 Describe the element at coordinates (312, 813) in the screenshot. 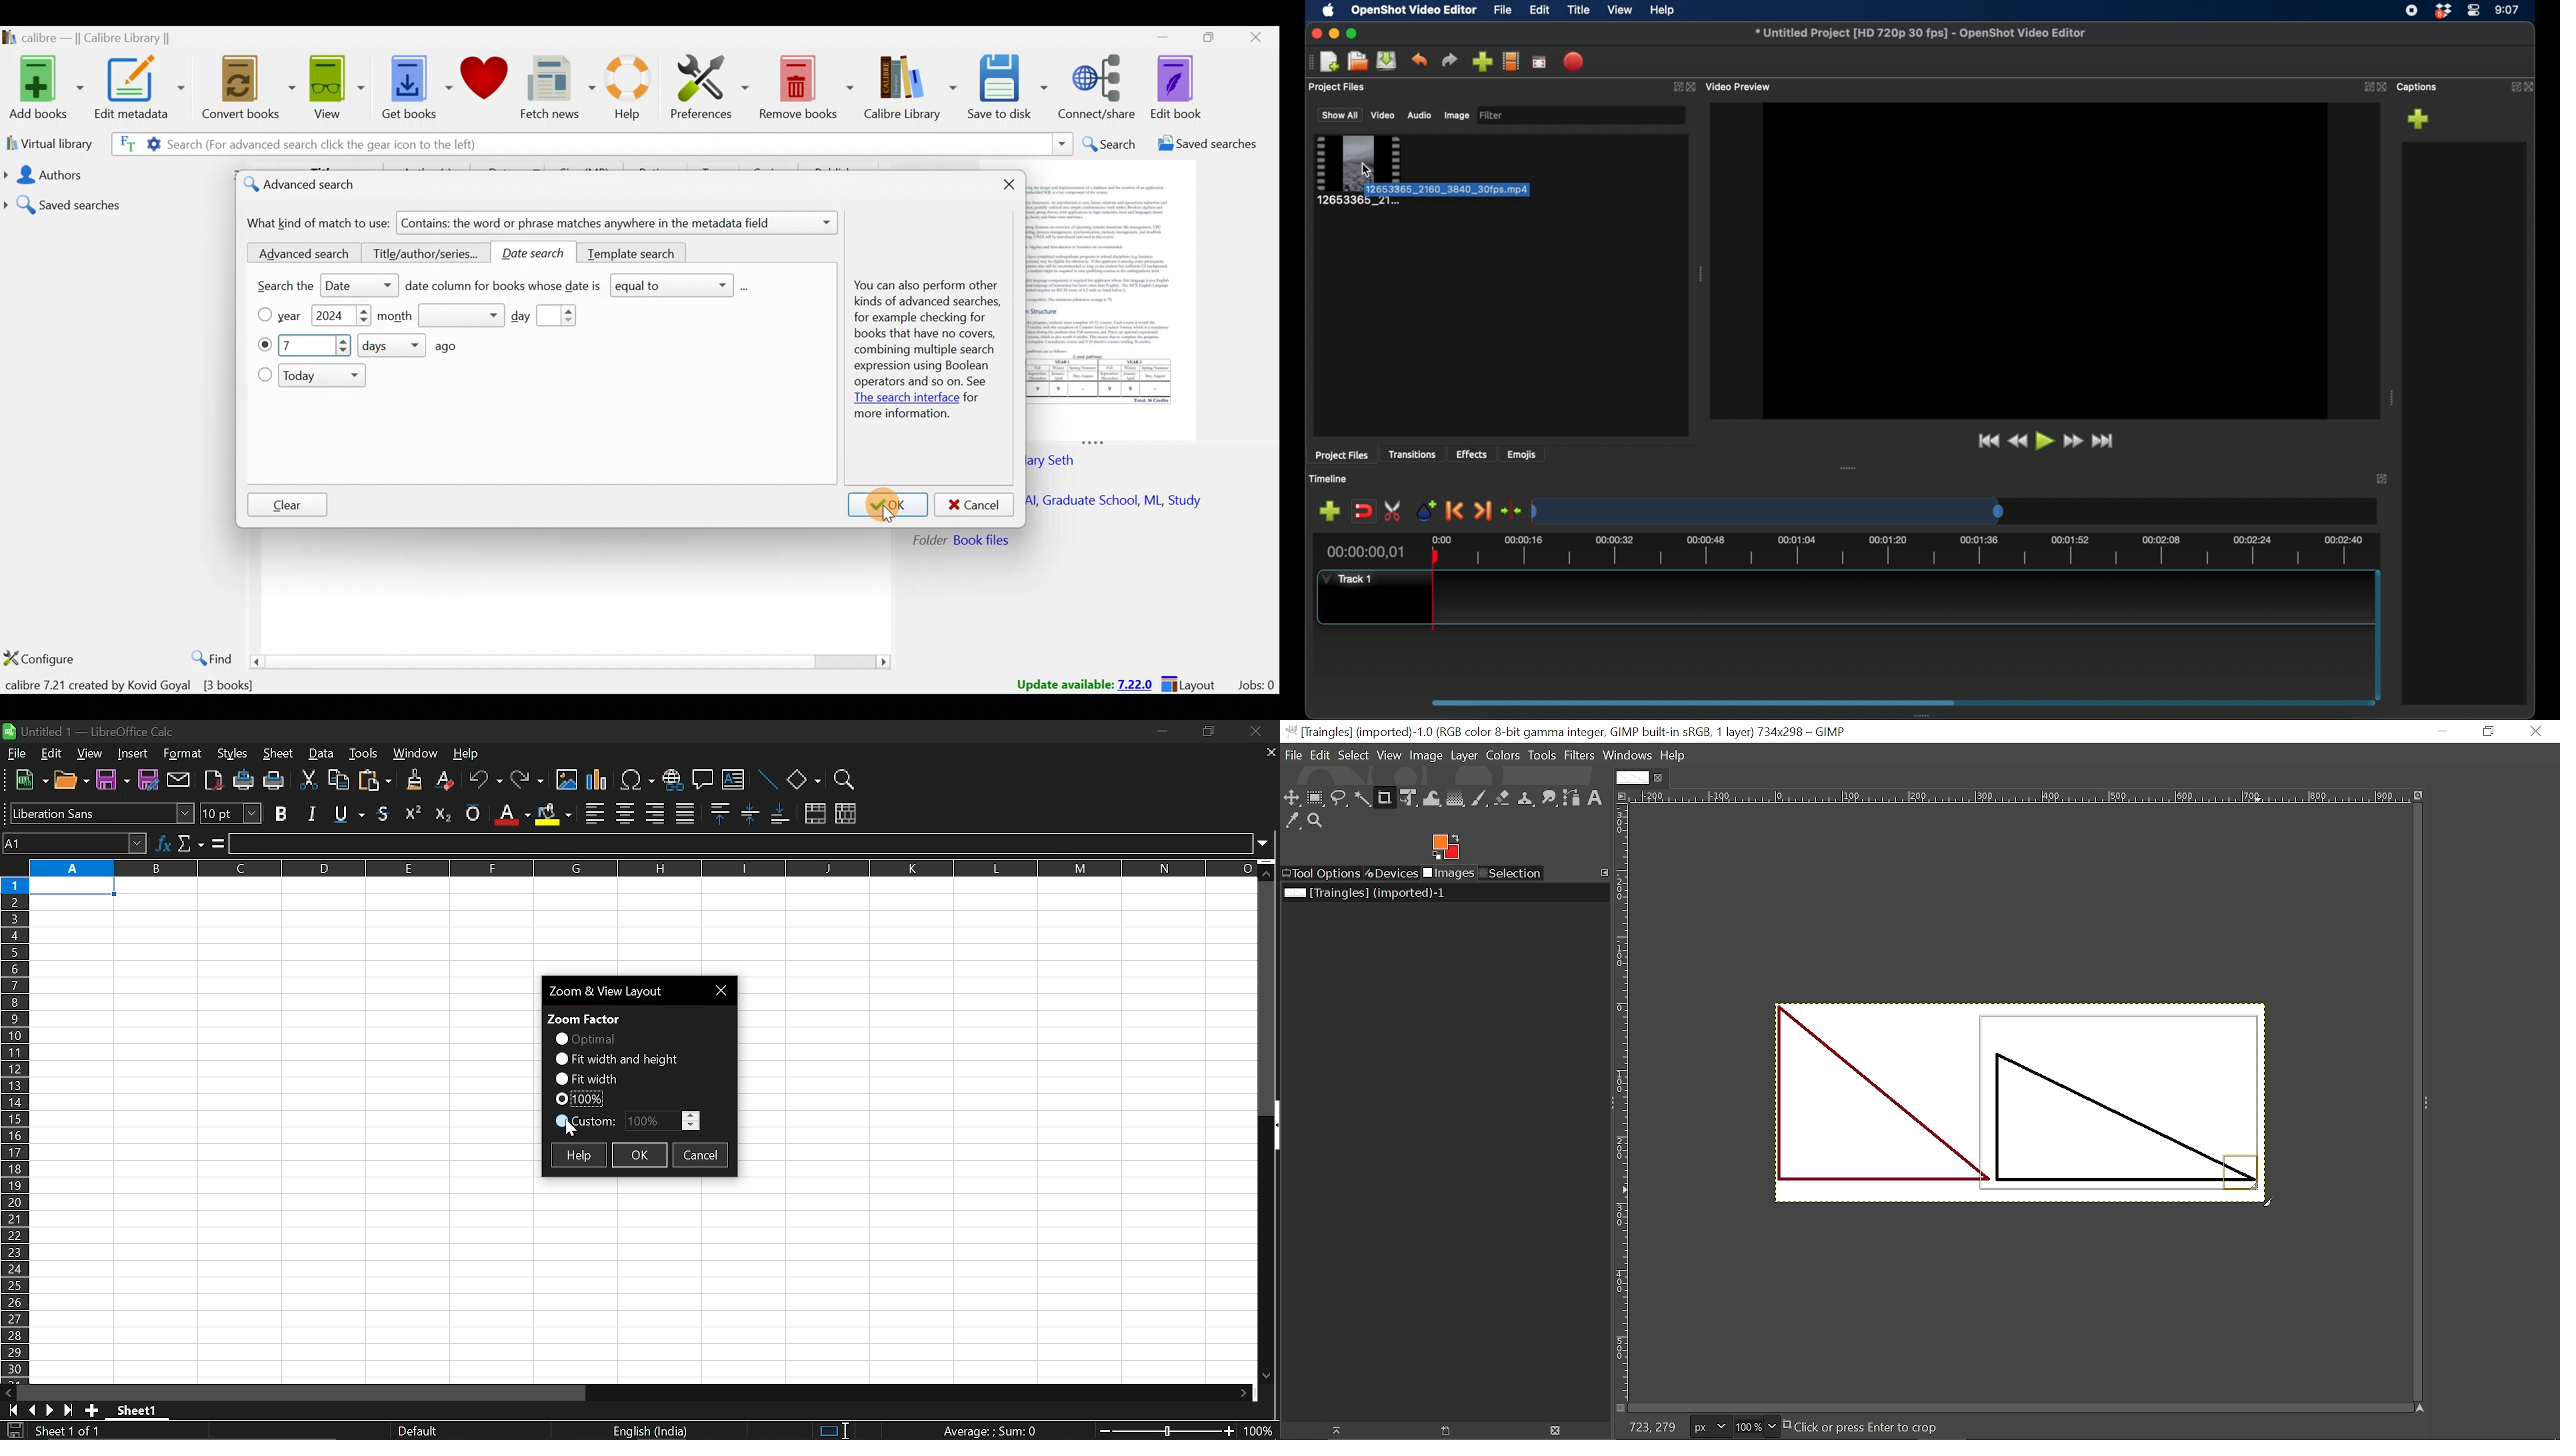

I see `italic` at that location.